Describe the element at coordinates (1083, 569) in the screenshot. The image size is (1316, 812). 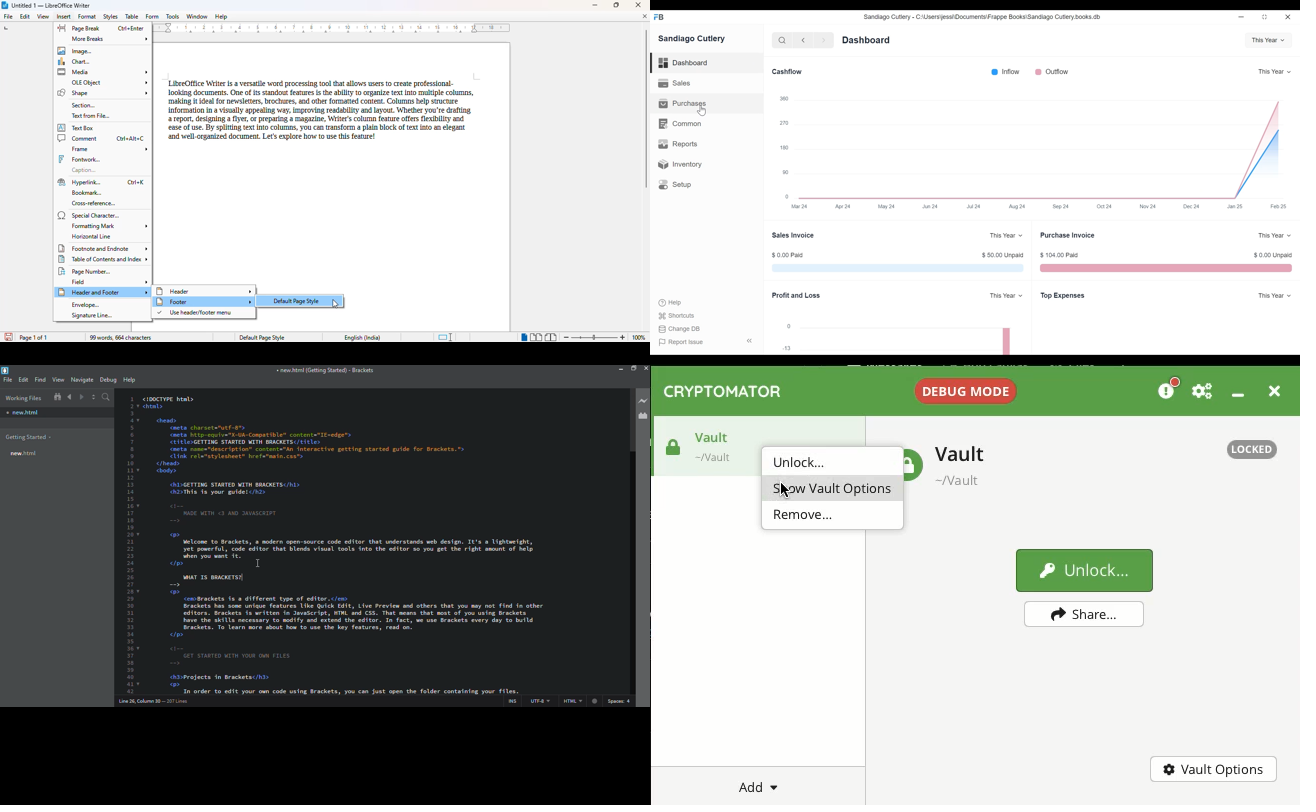
I see `# Unlock...` at that location.